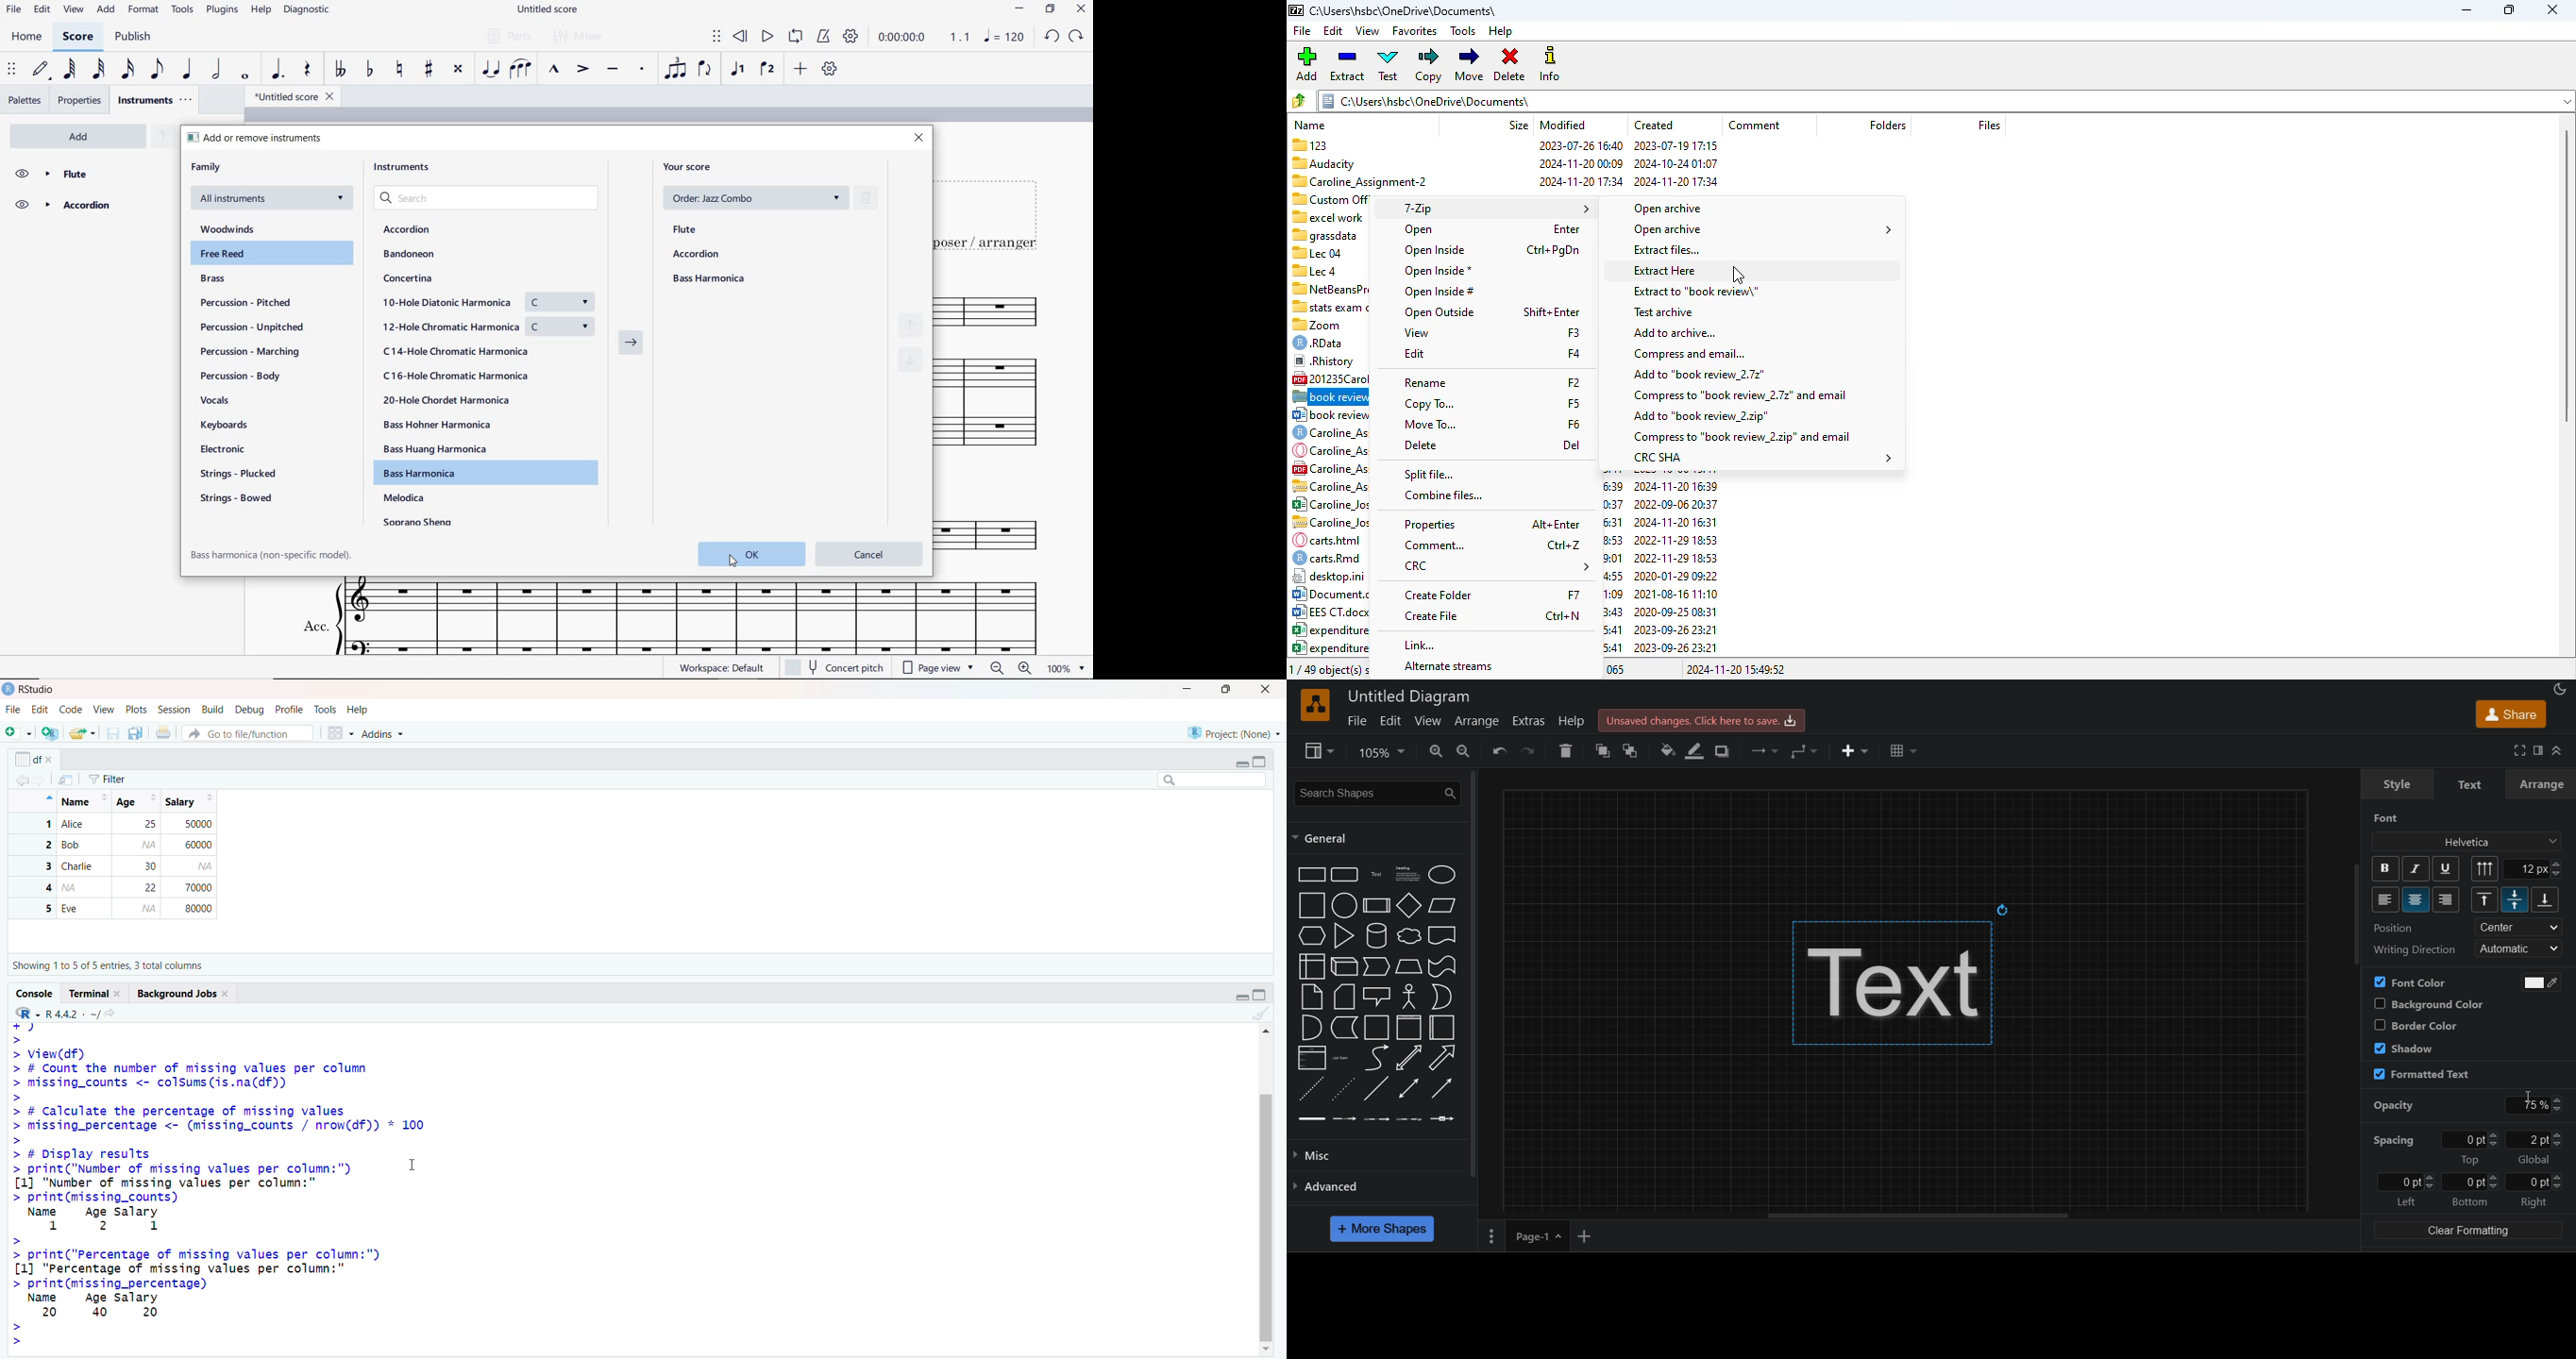 Image resolution: width=2576 pixels, height=1372 pixels. I want to click on play, so click(768, 38).